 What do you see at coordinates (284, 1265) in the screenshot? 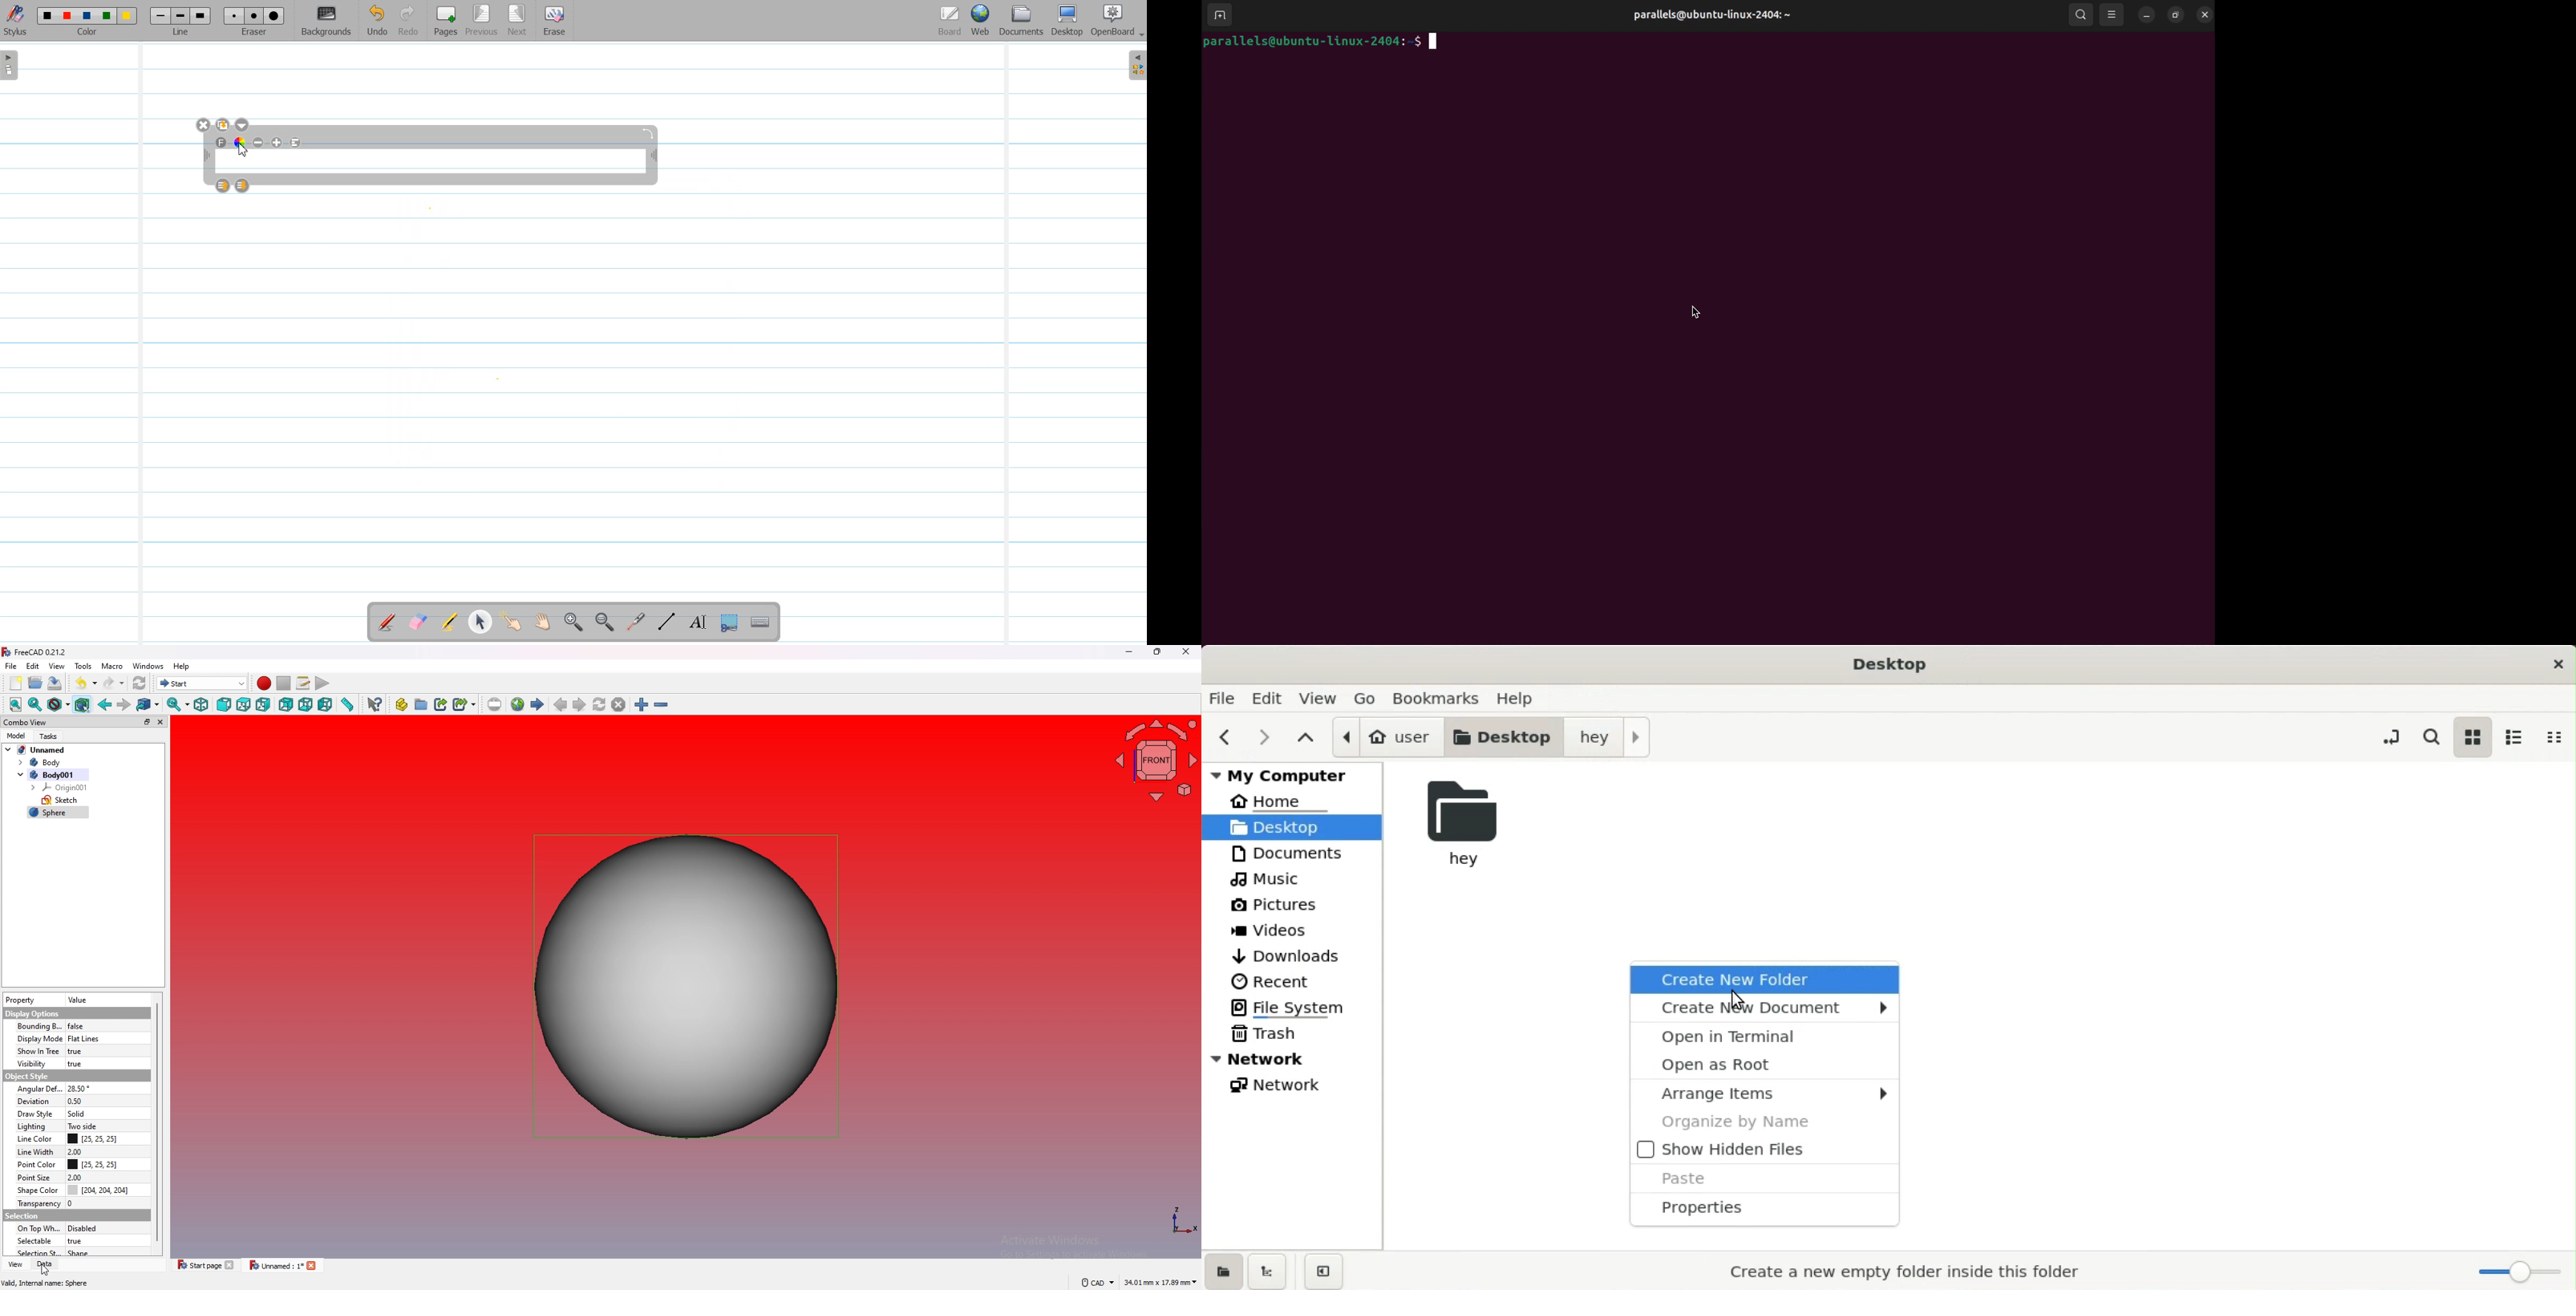
I see `tab 2` at bounding box center [284, 1265].